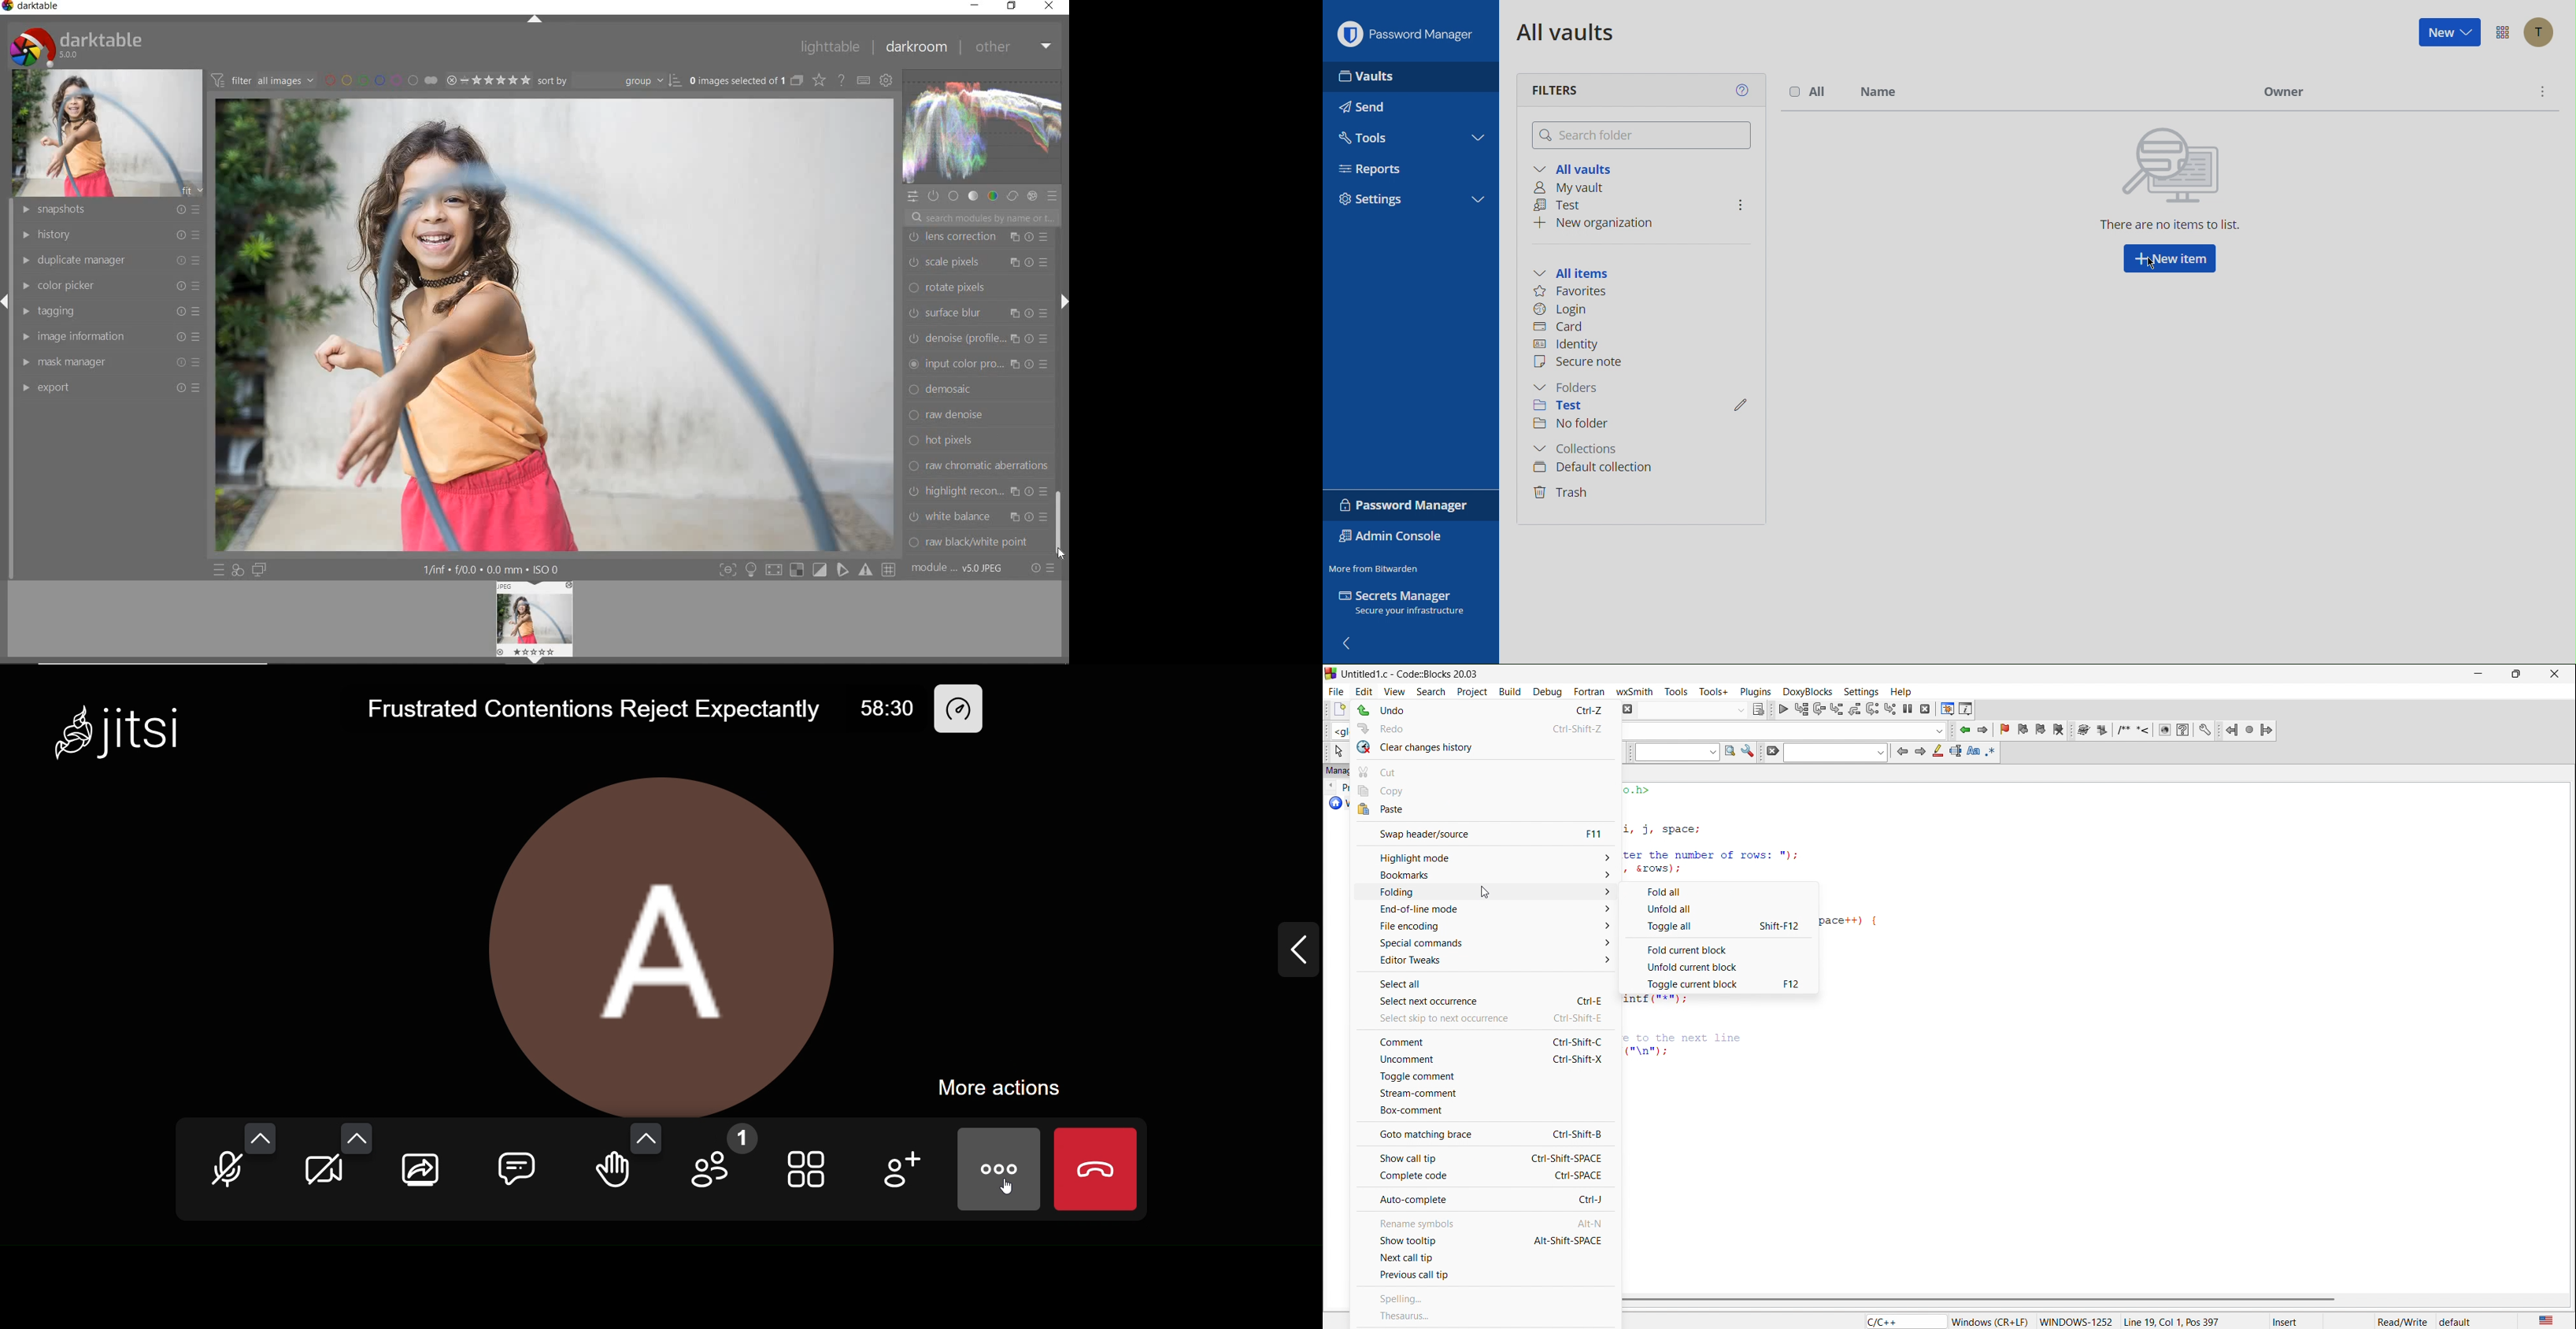 This screenshot has width=2576, height=1344. What do you see at coordinates (1719, 909) in the screenshot?
I see `unfold all` at bounding box center [1719, 909].